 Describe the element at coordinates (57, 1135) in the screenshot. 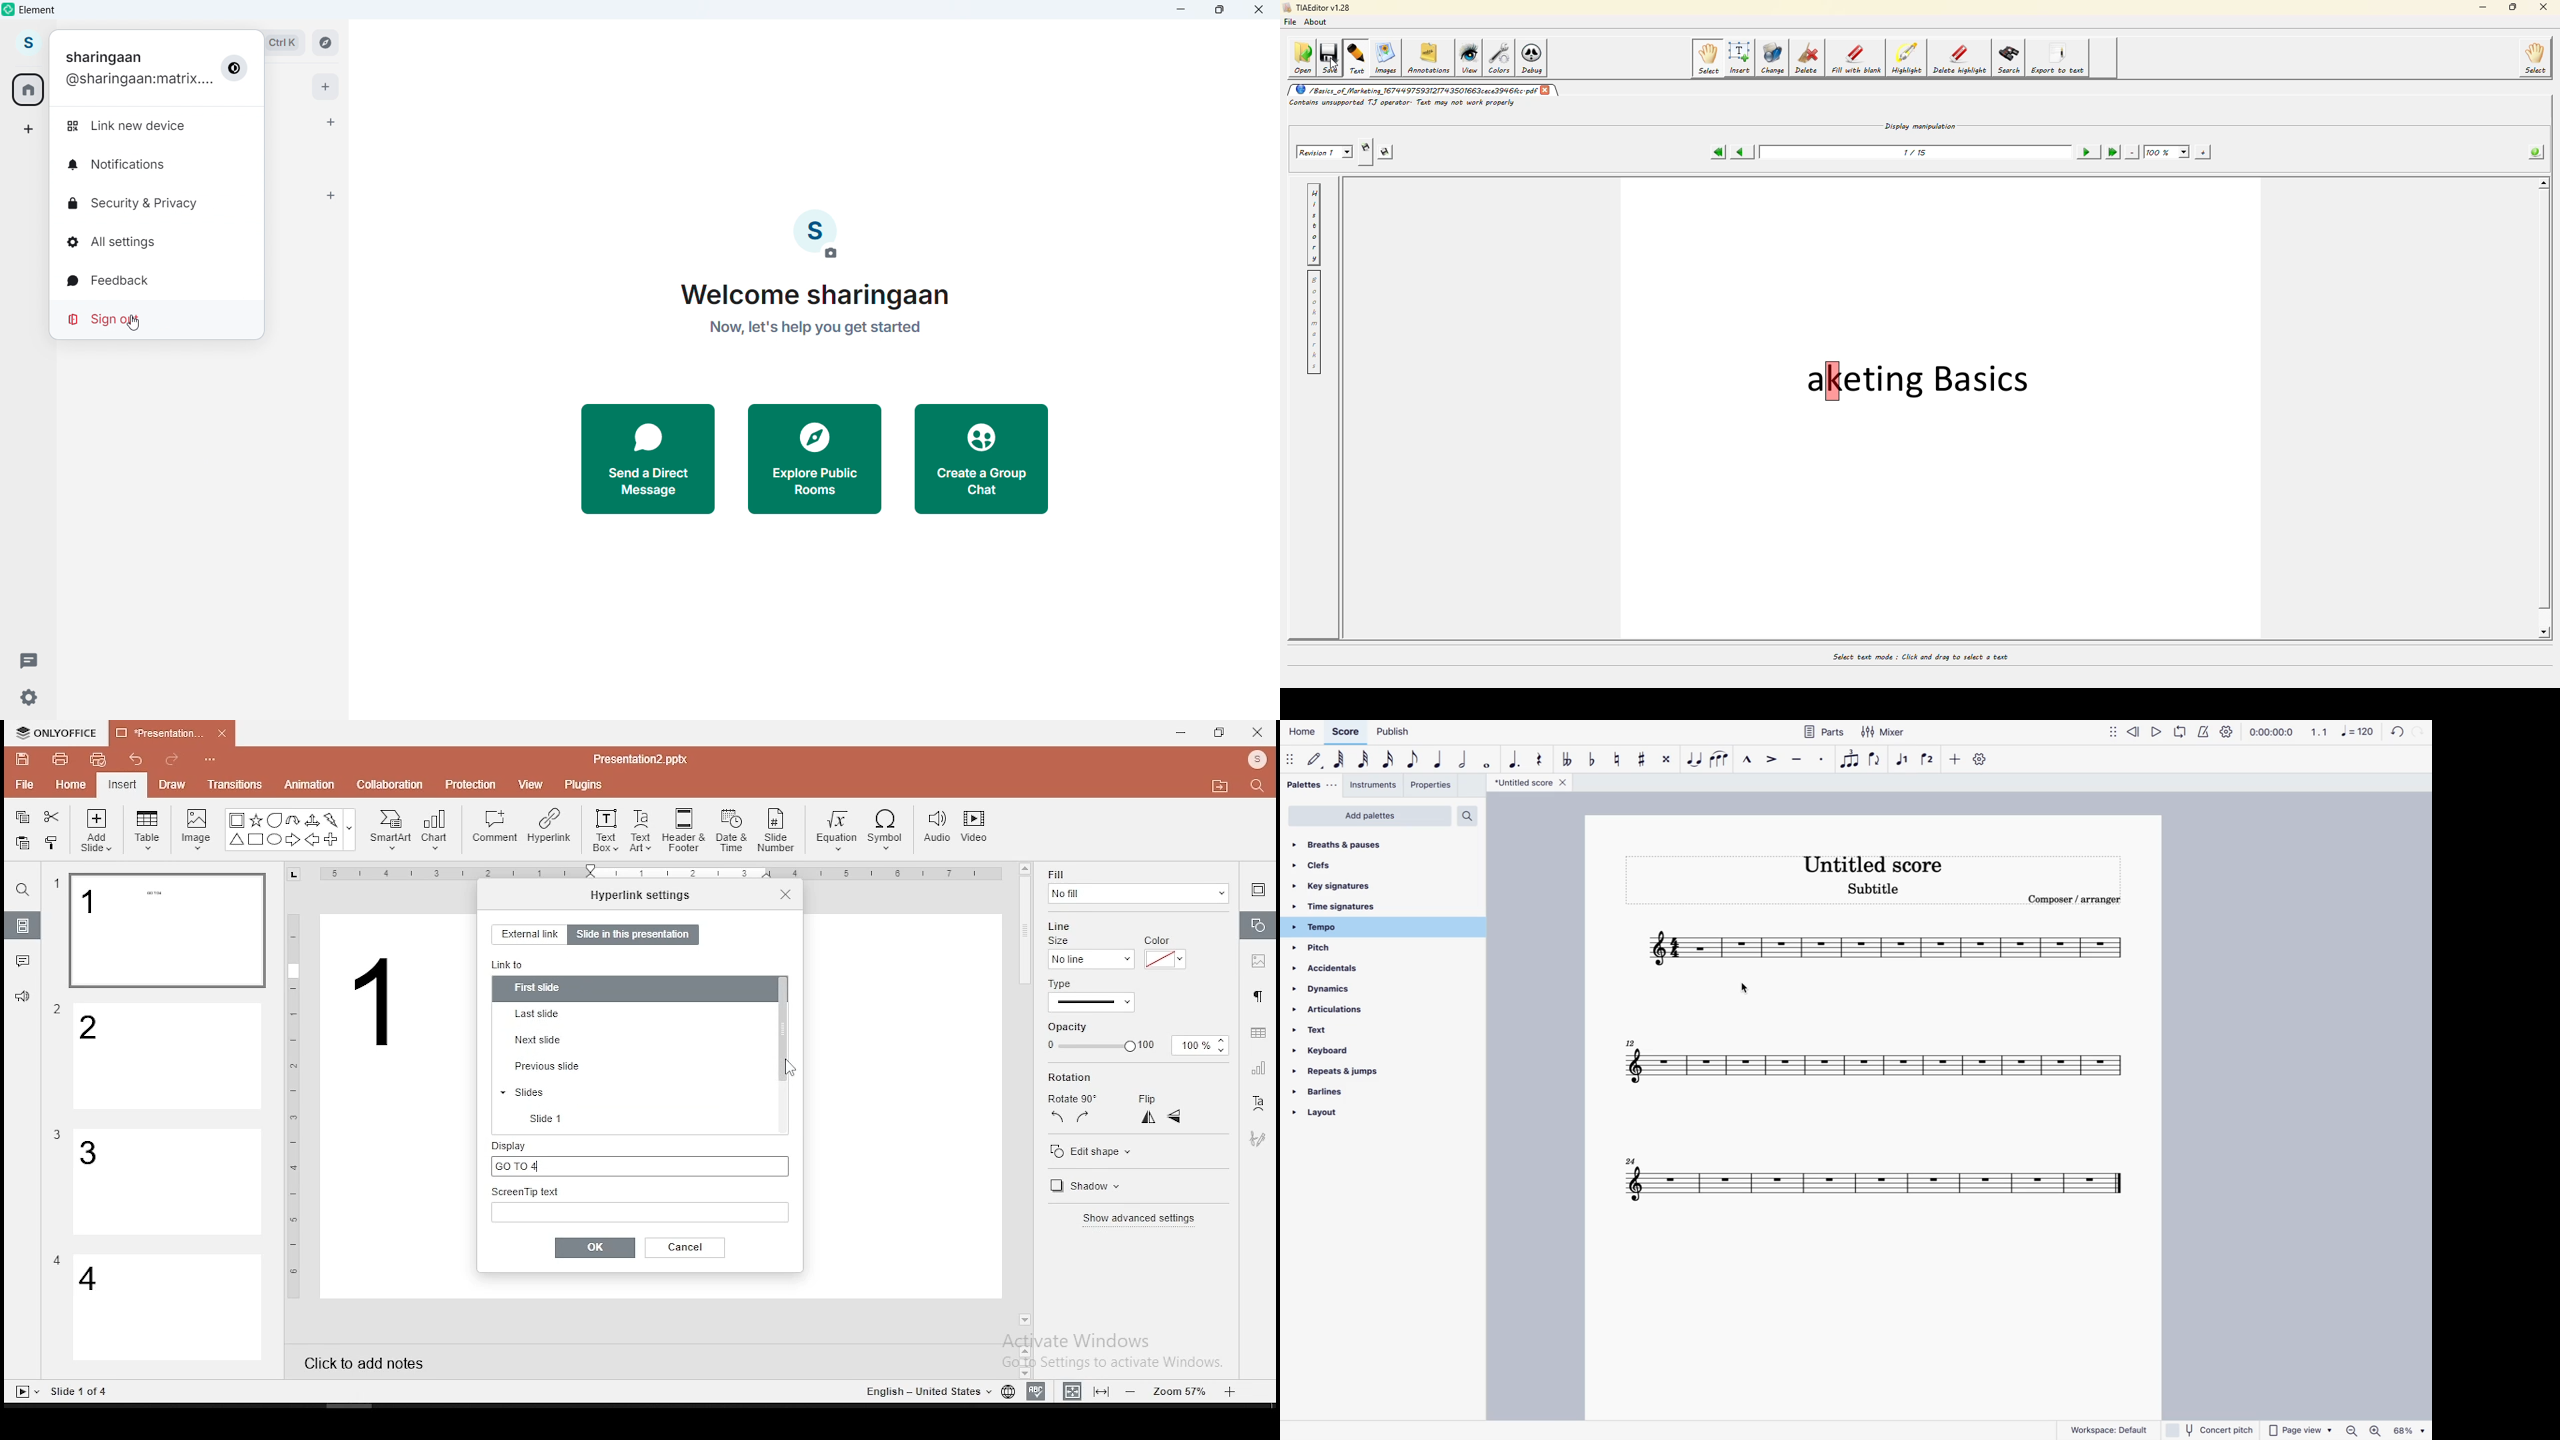

I see `` at that location.